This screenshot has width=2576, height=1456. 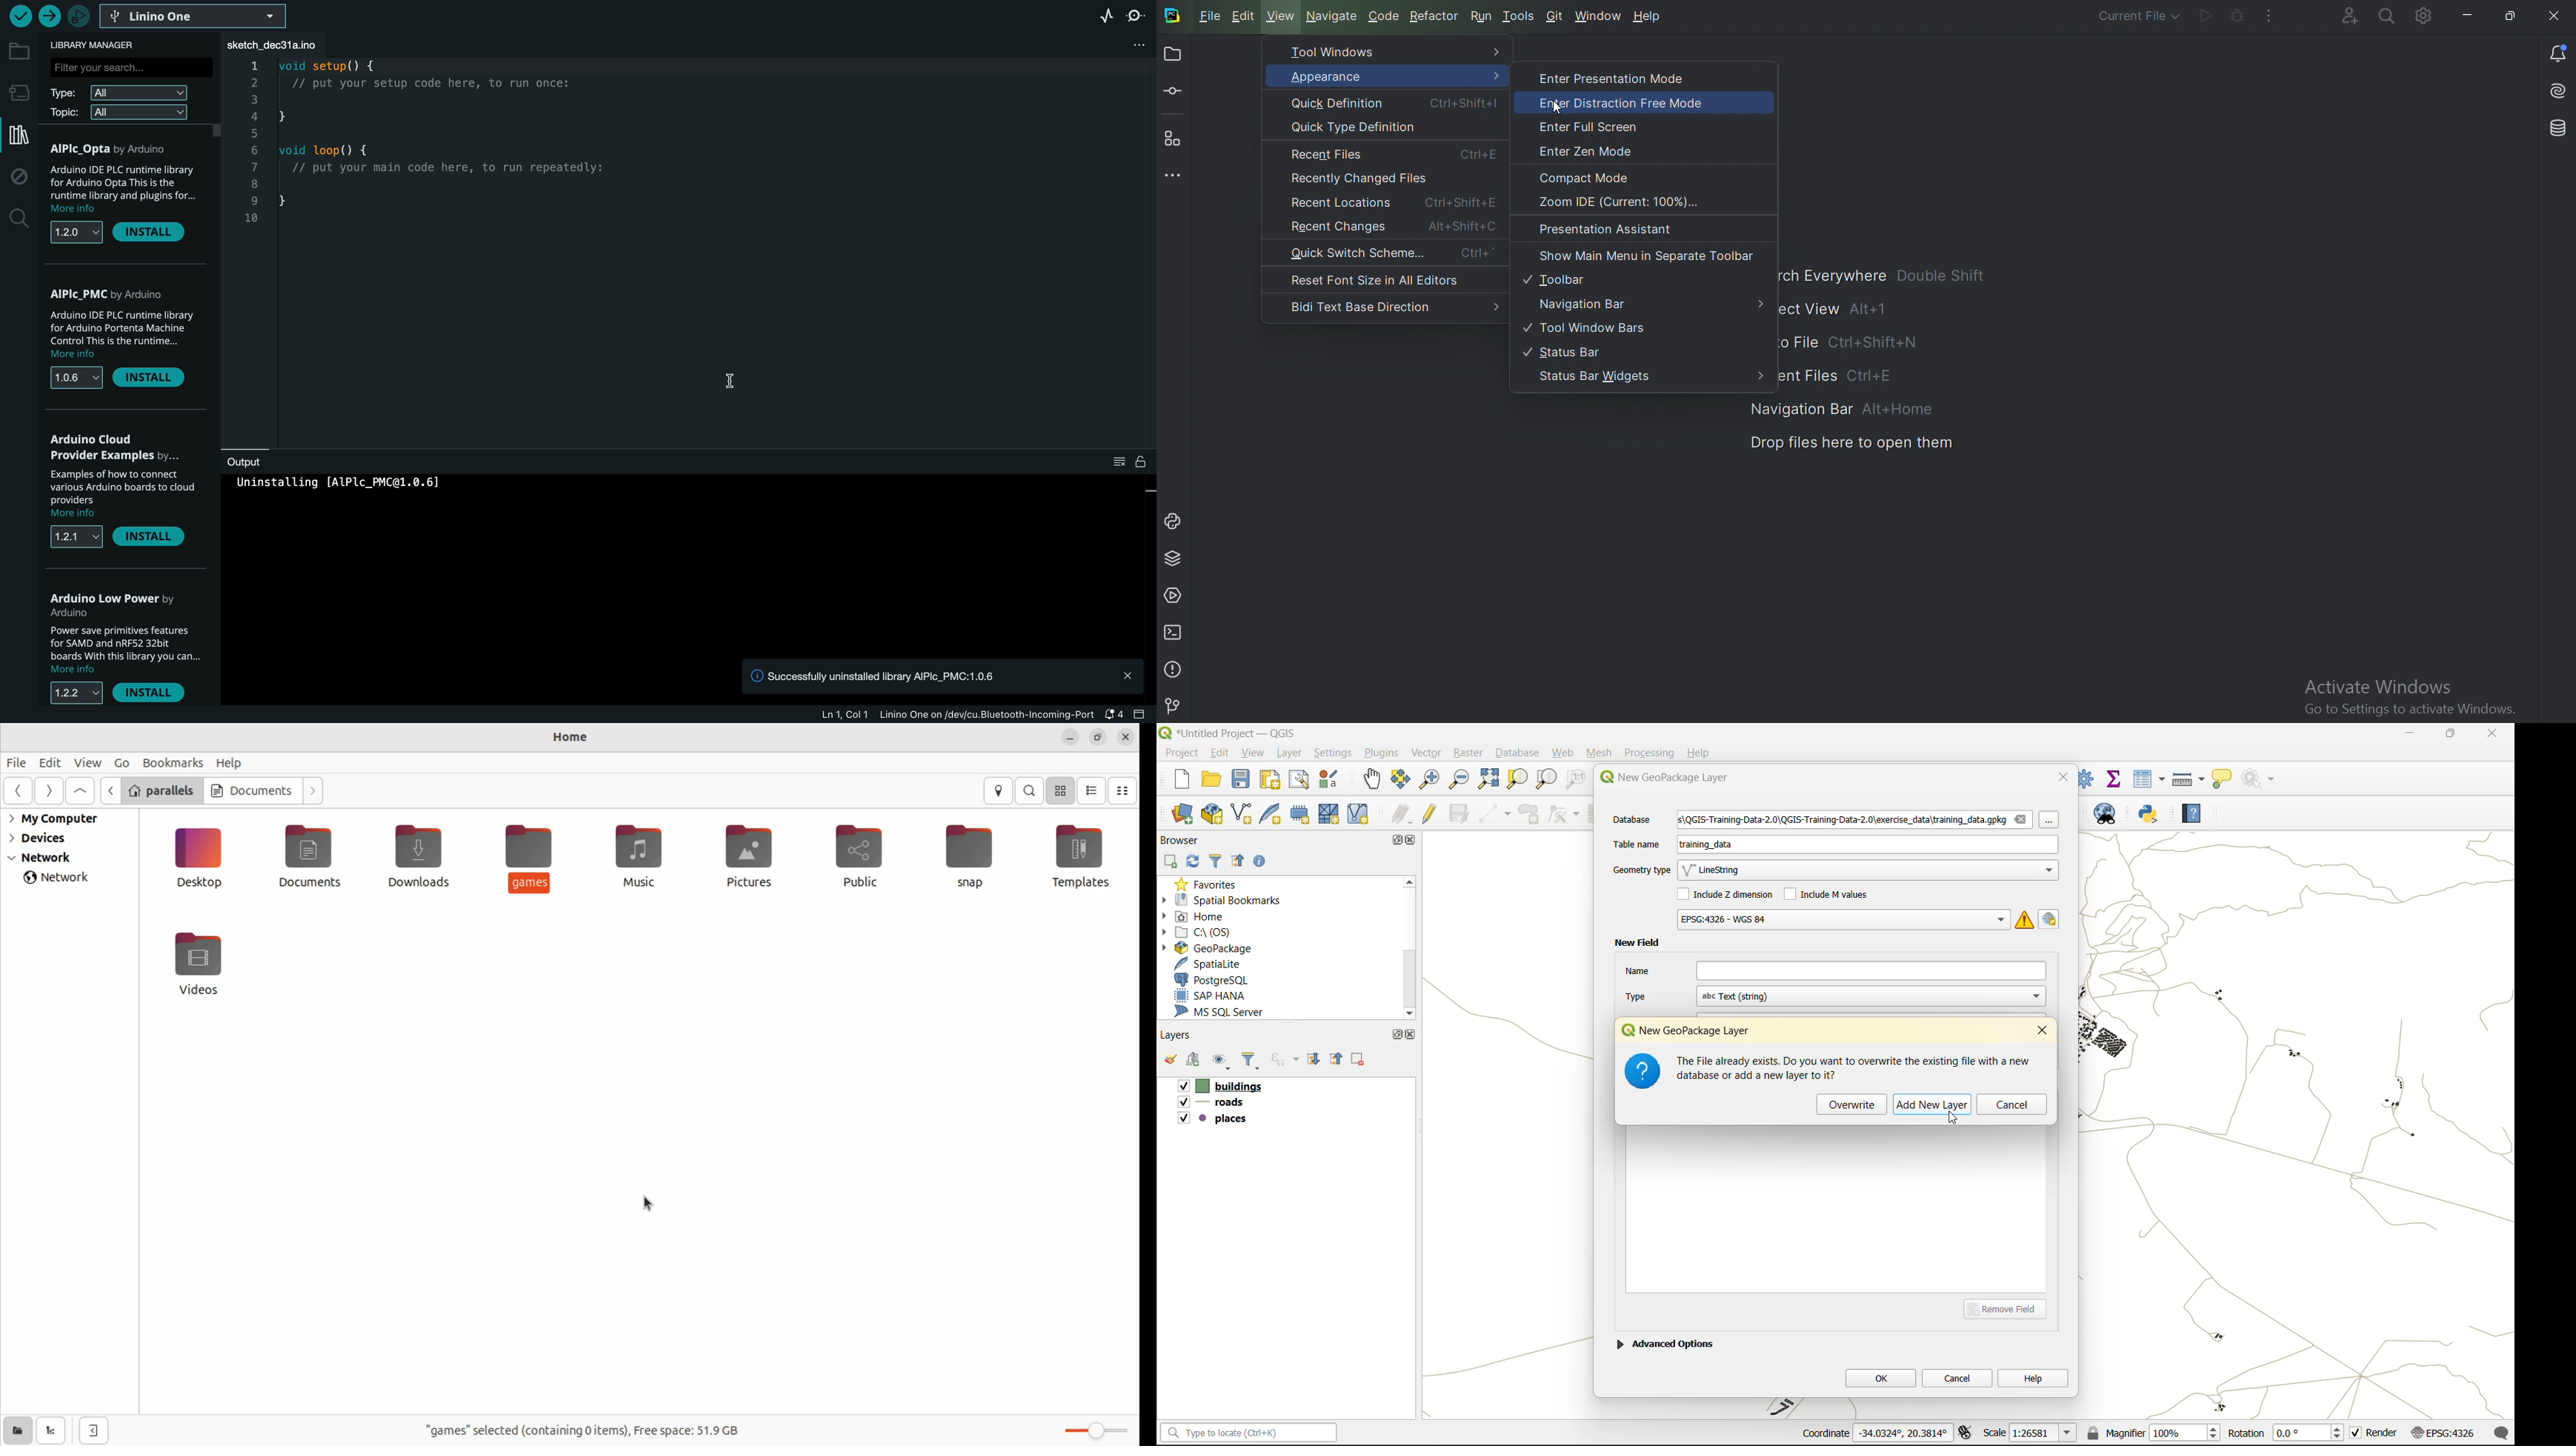 What do you see at coordinates (2087, 777) in the screenshot?
I see `control panel` at bounding box center [2087, 777].